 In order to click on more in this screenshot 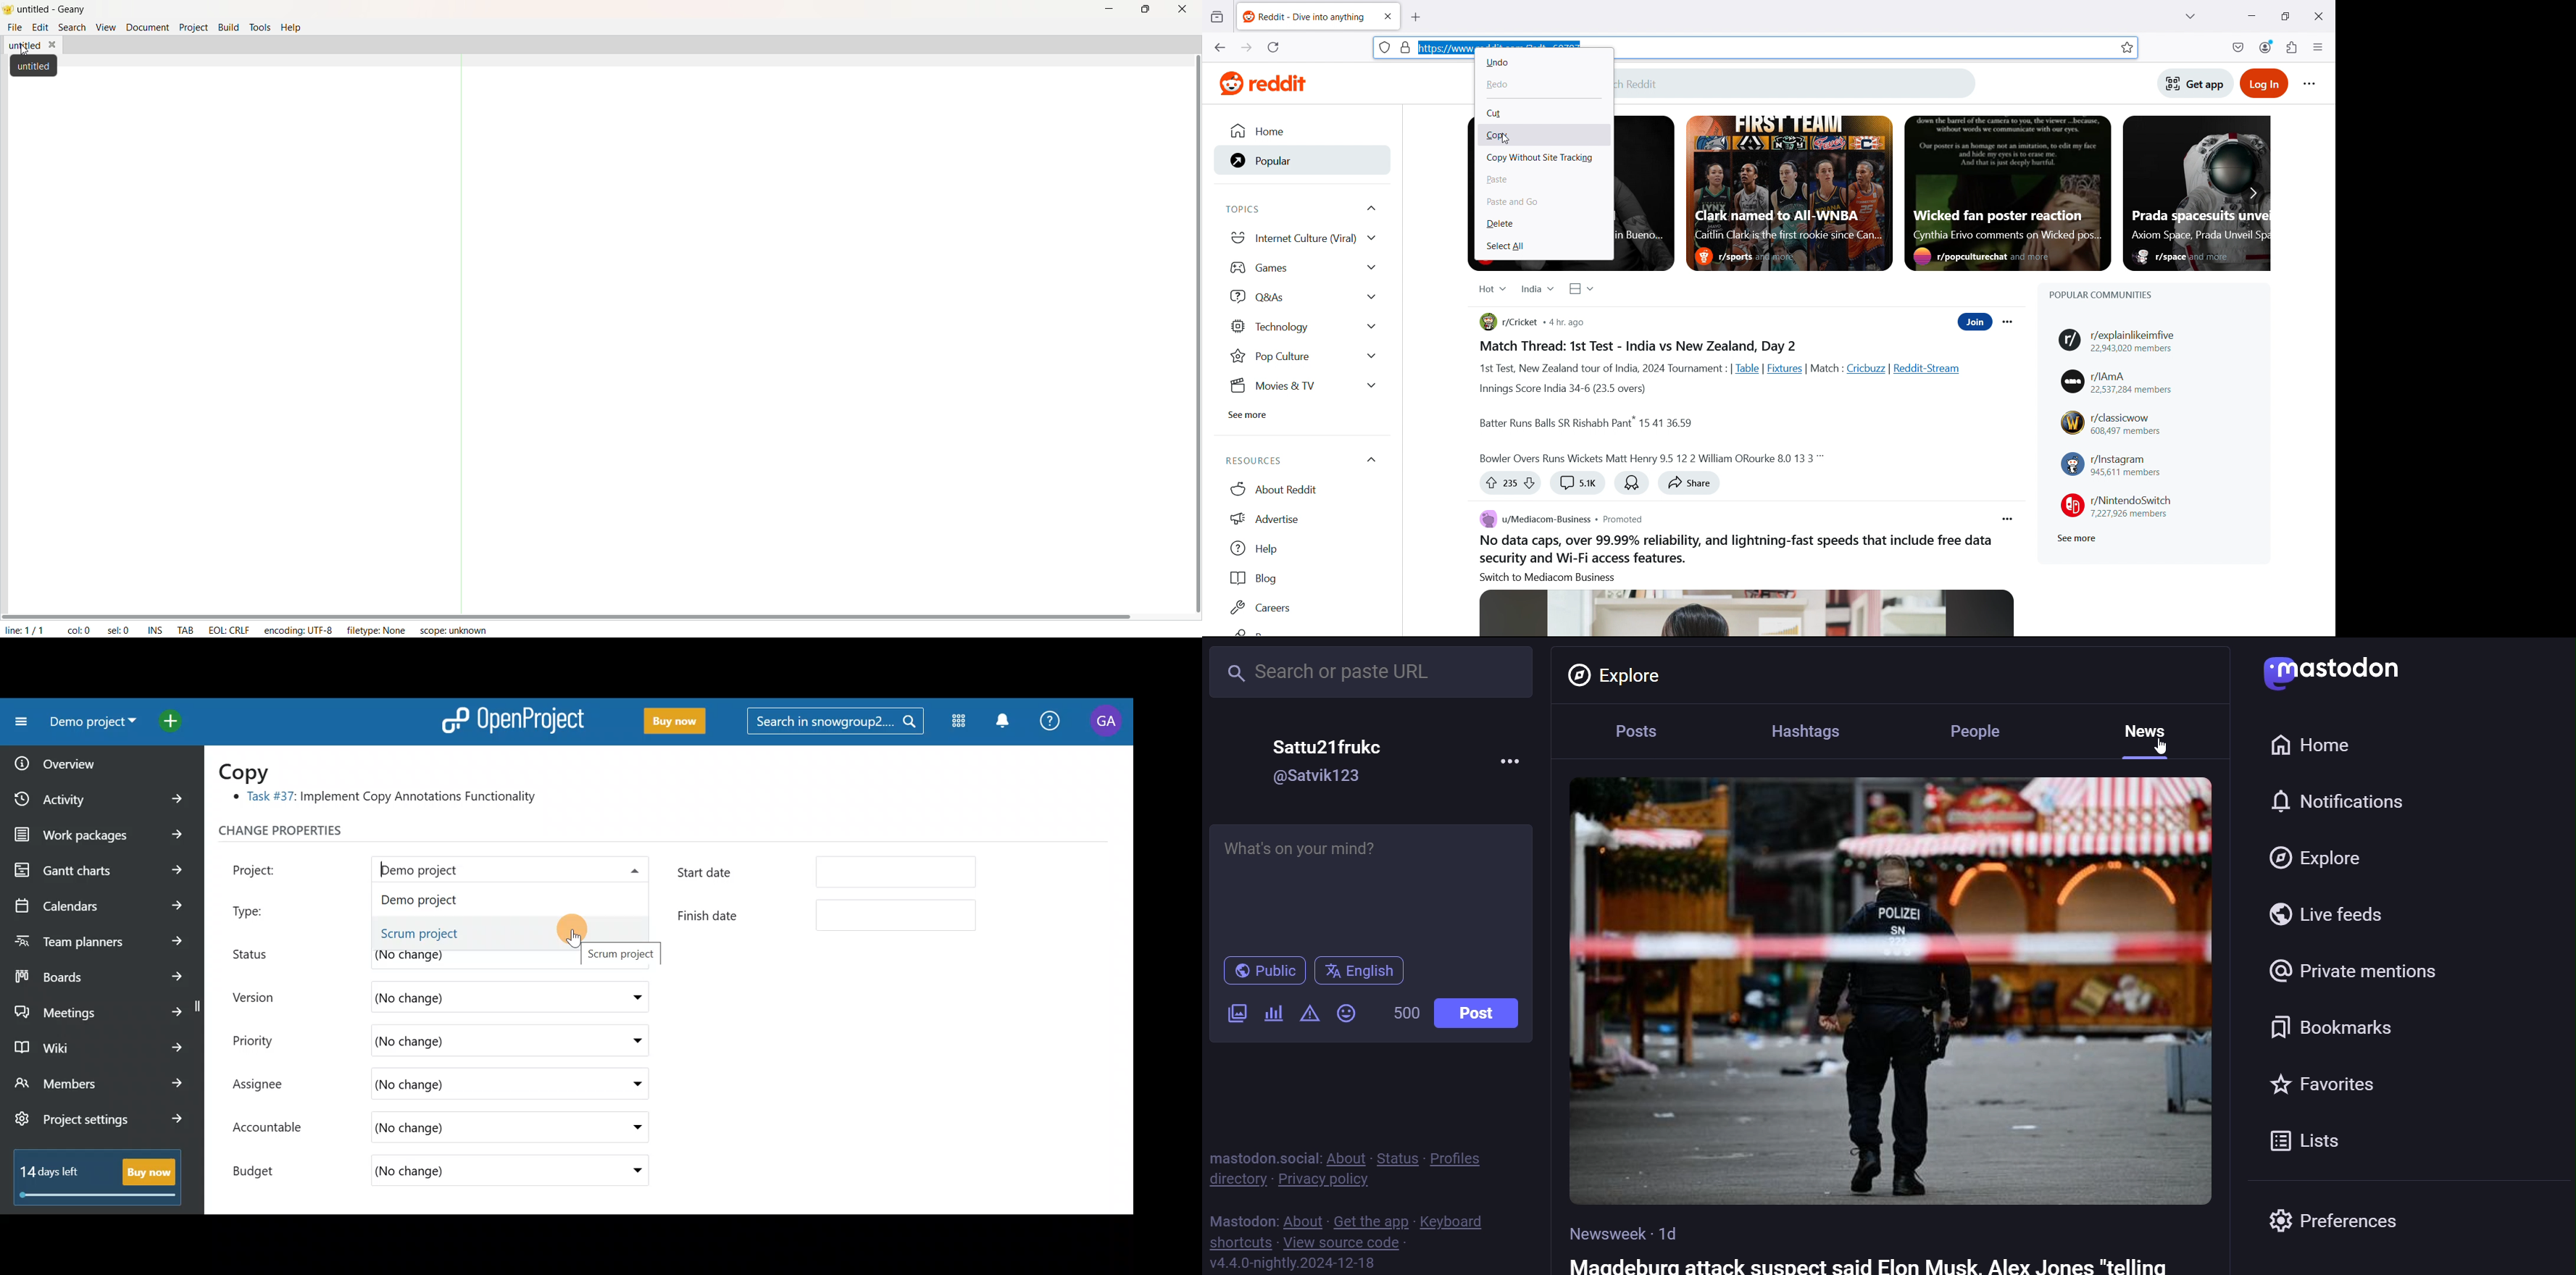, I will do `click(1512, 761)`.